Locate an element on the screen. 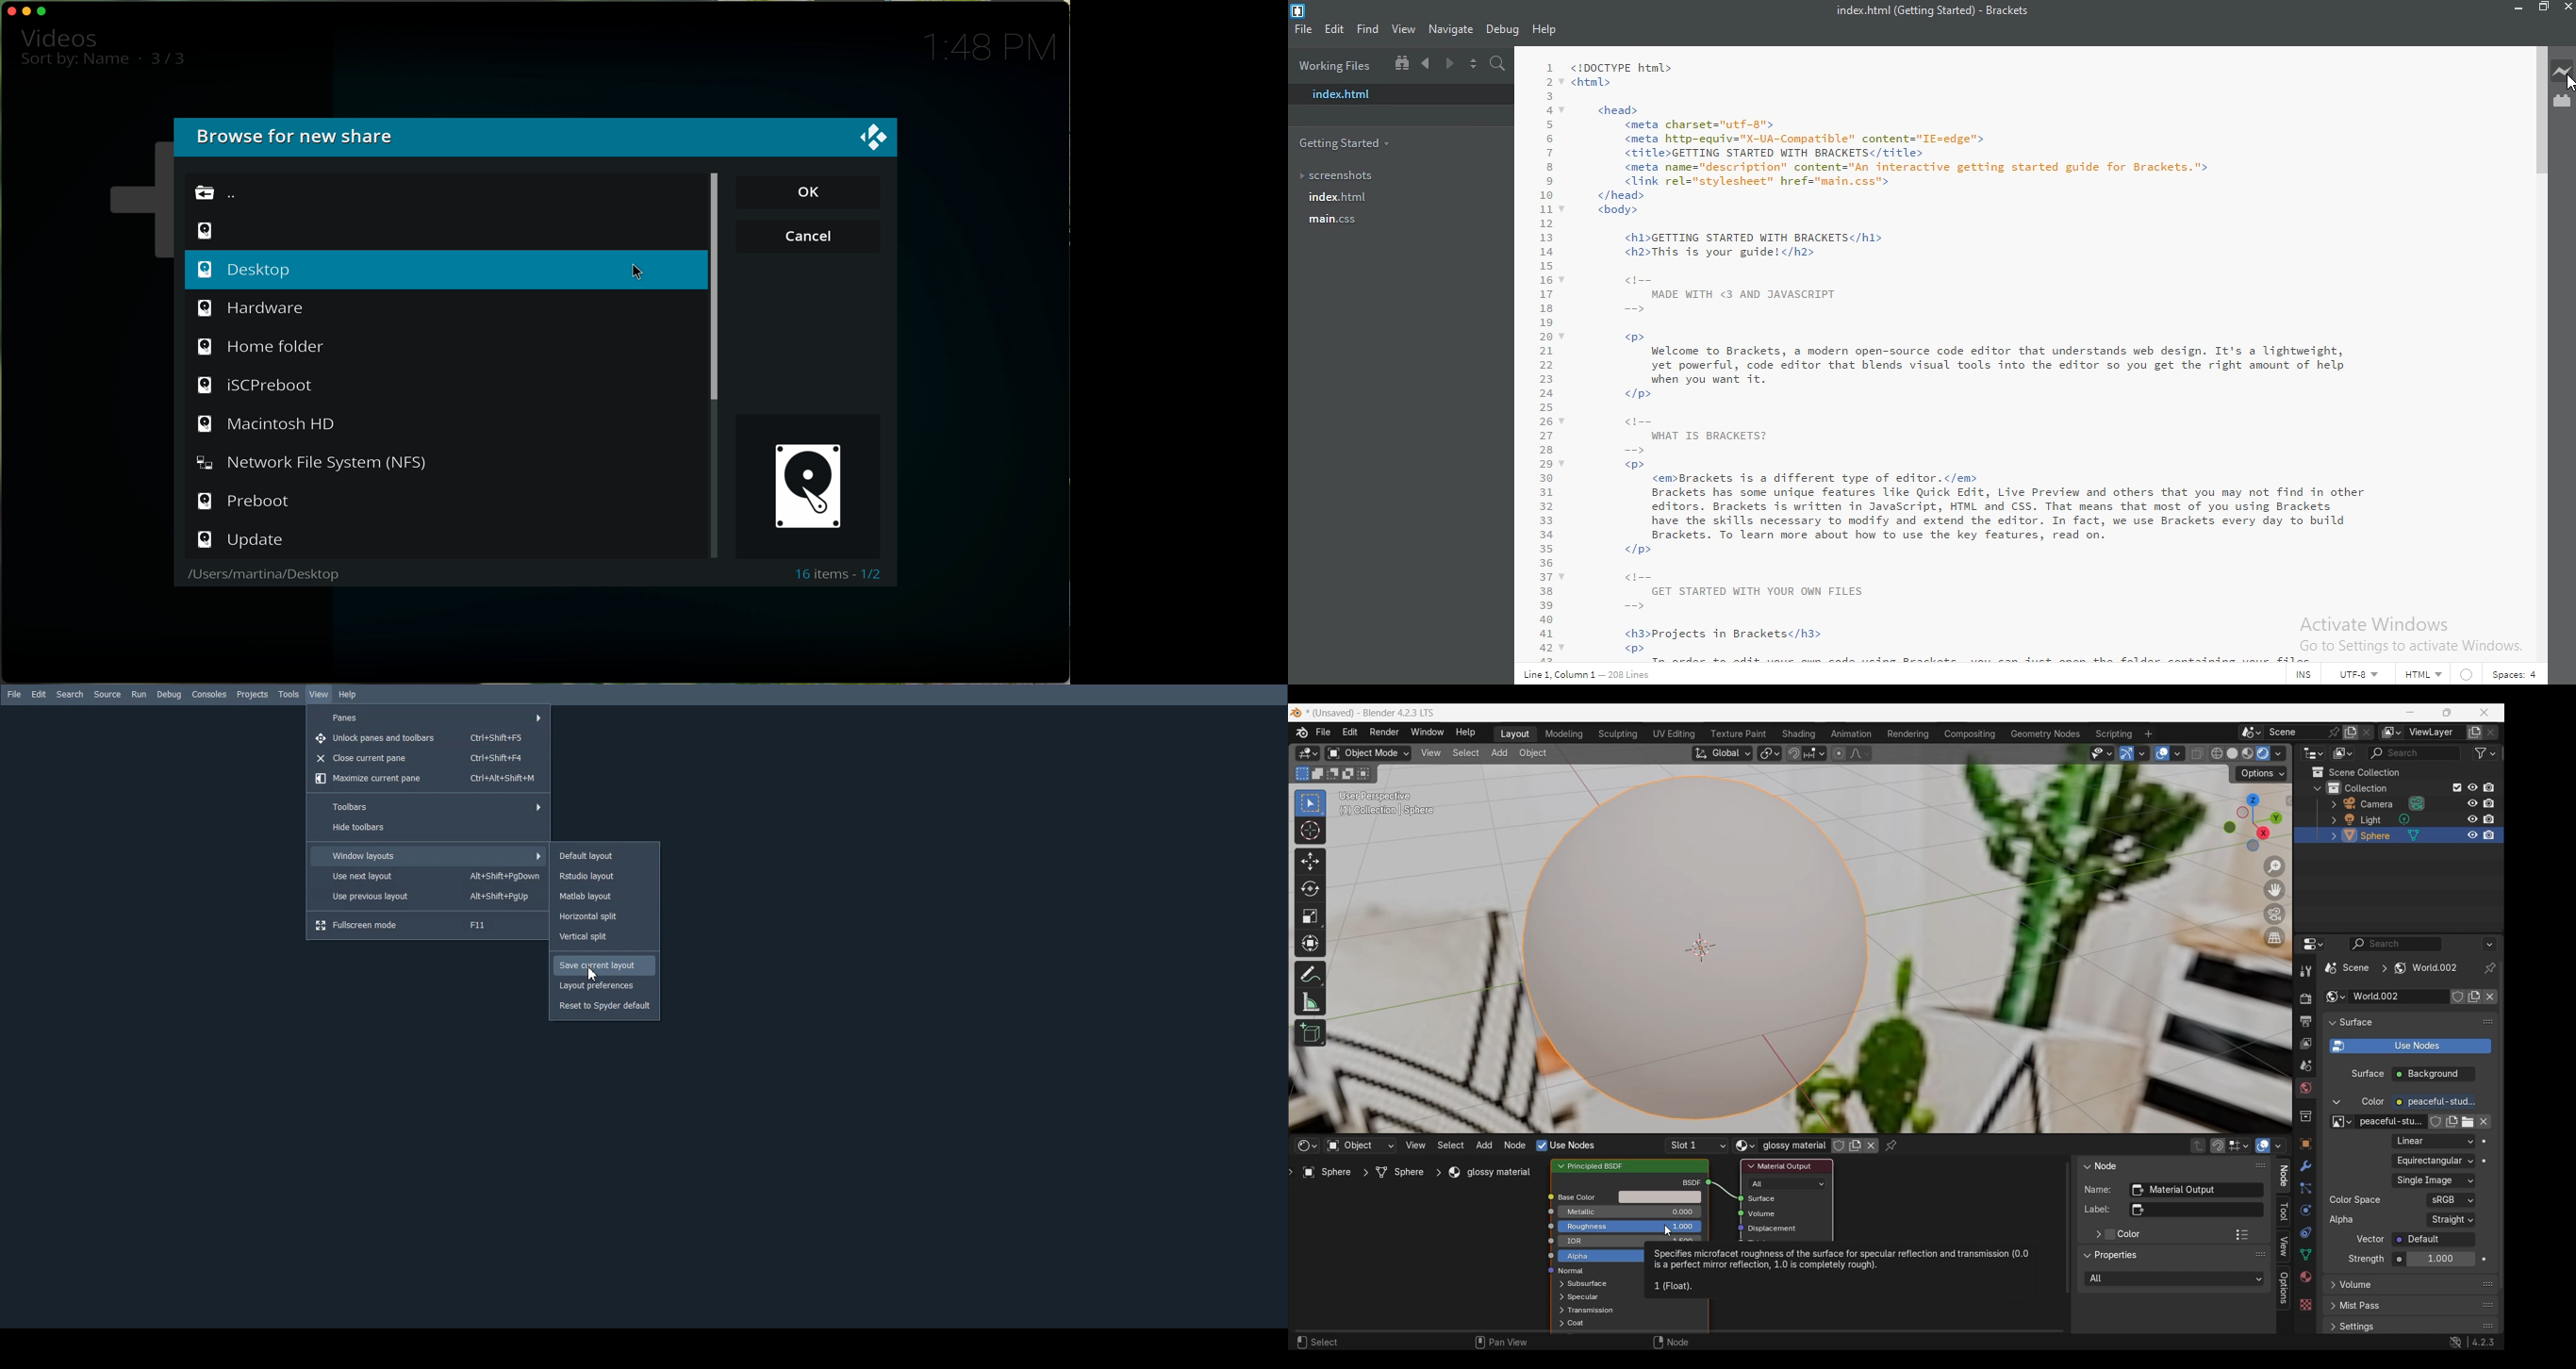 This screenshot has width=2576, height=1372. Node panel is located at coordinates (2284, 1176).